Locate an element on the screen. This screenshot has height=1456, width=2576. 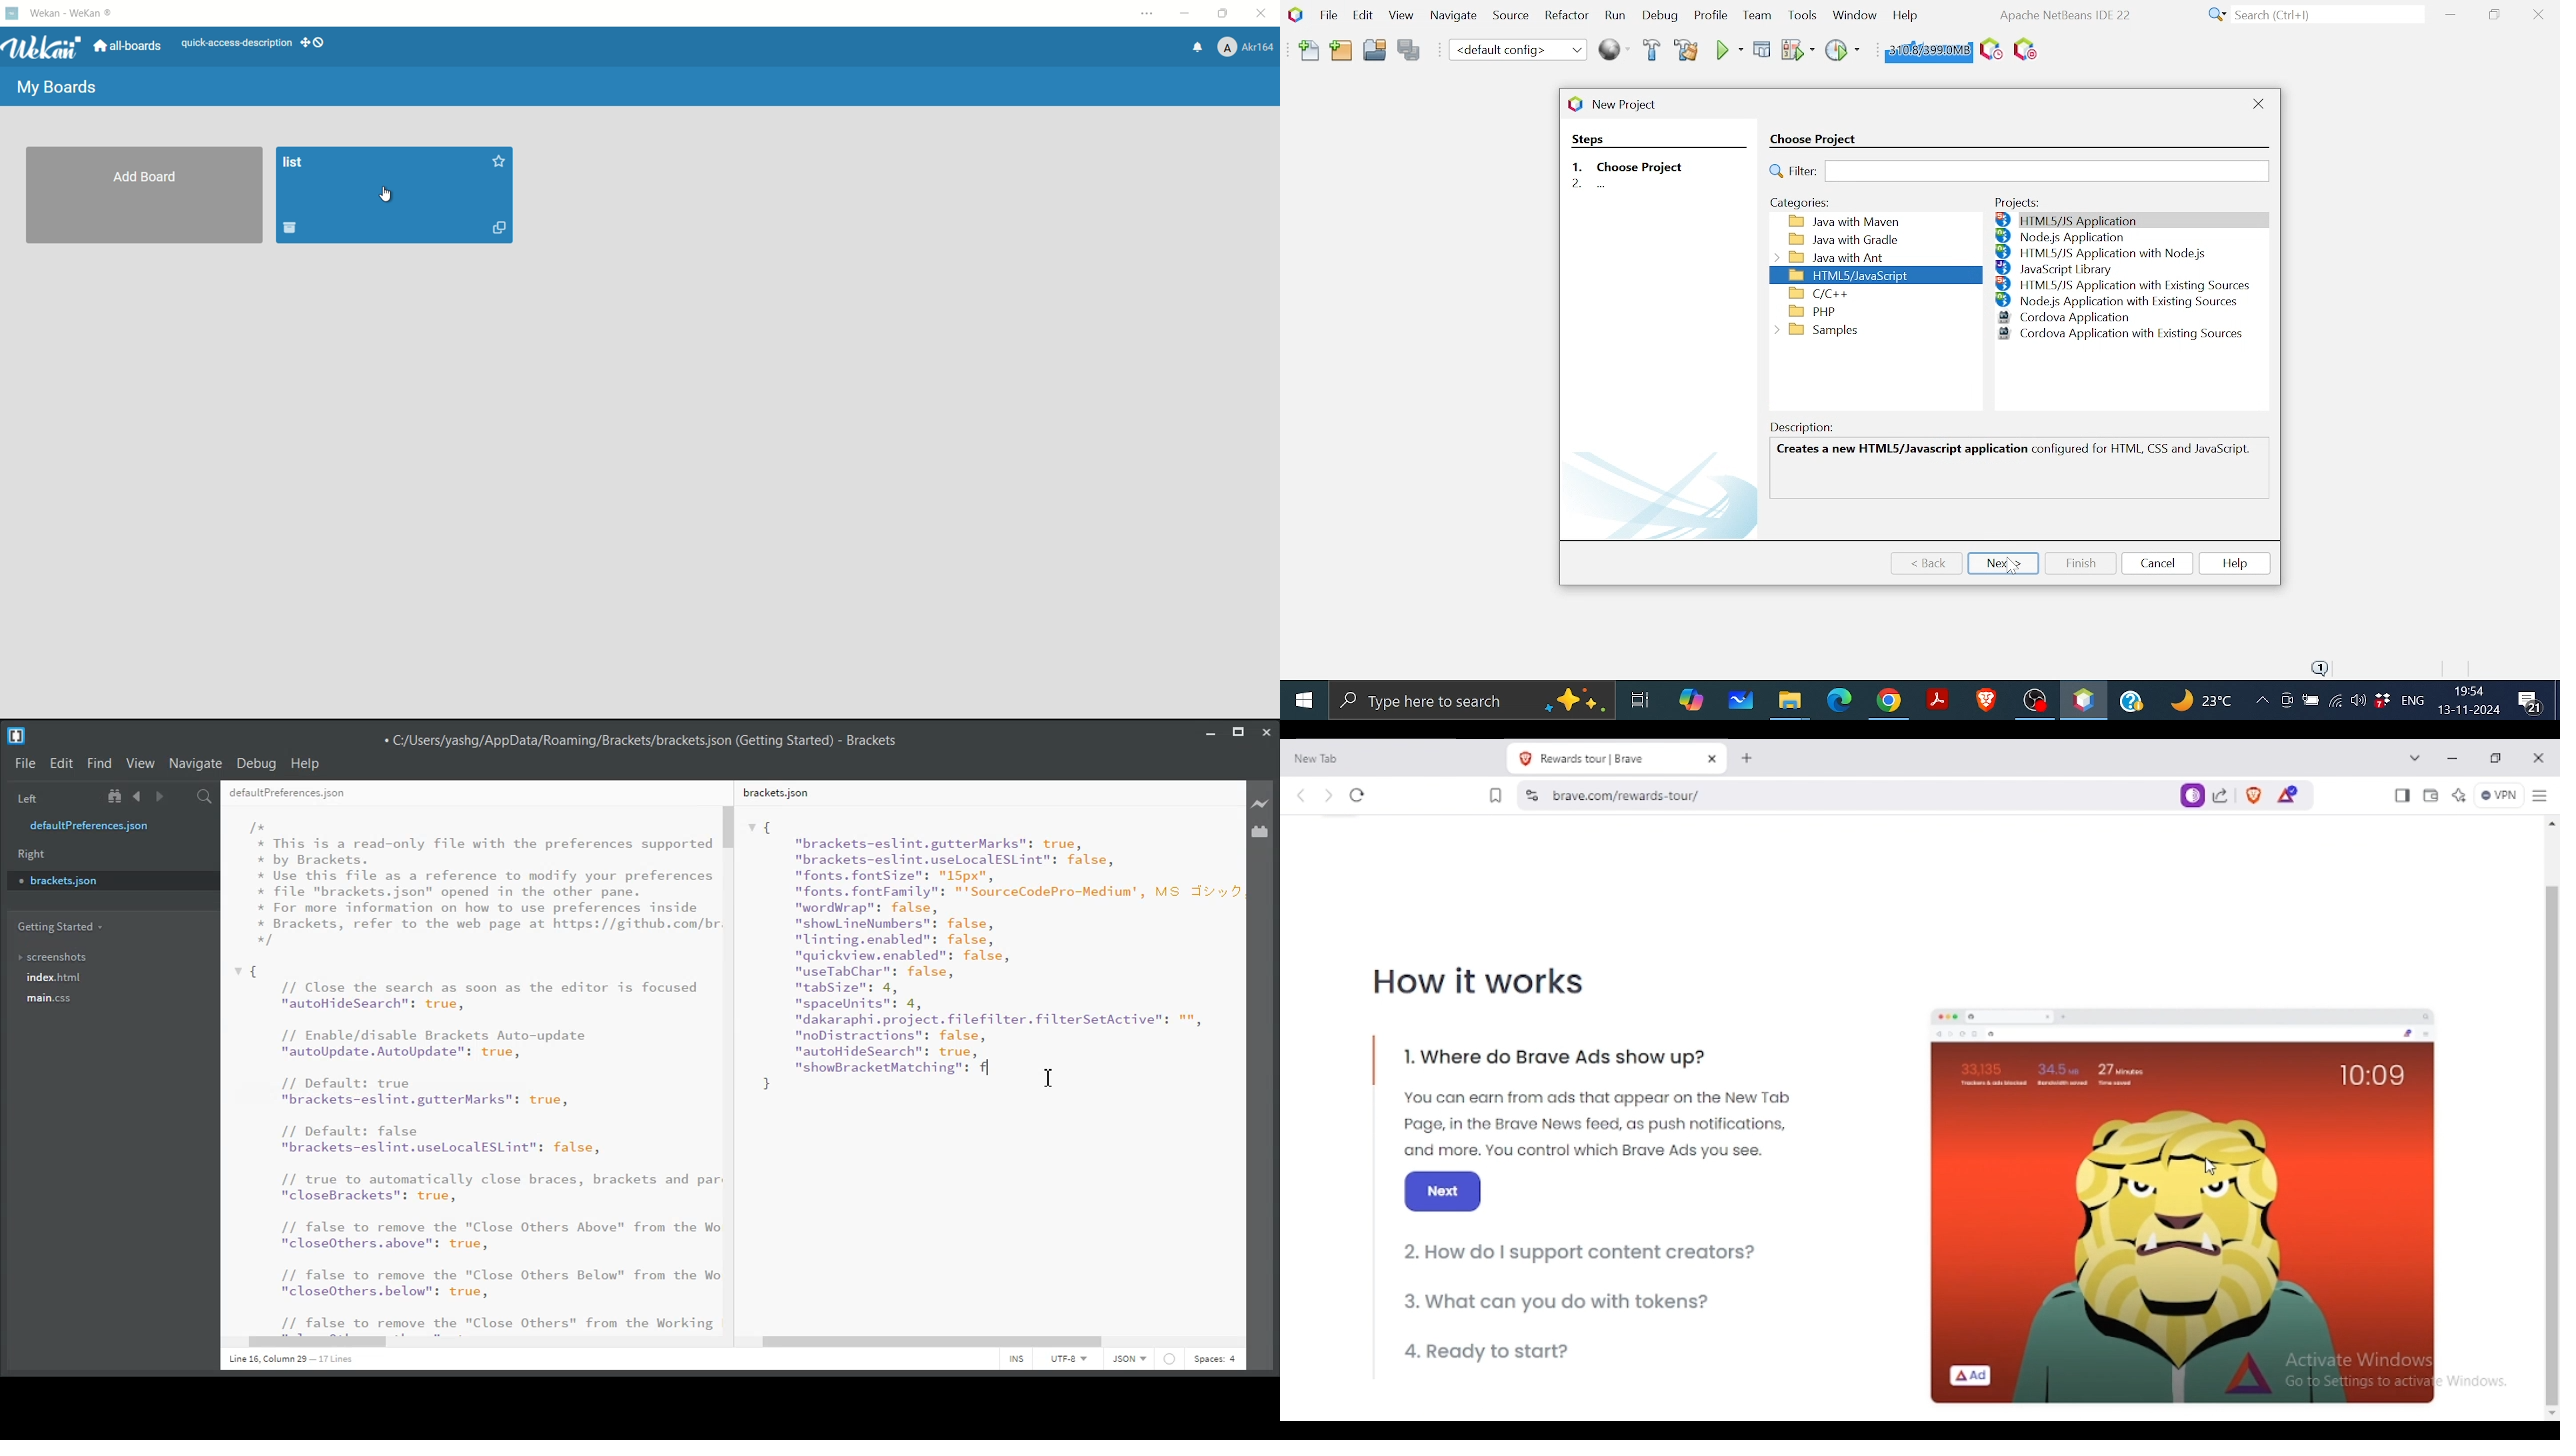
White board is located at coordinates (1743, 699).